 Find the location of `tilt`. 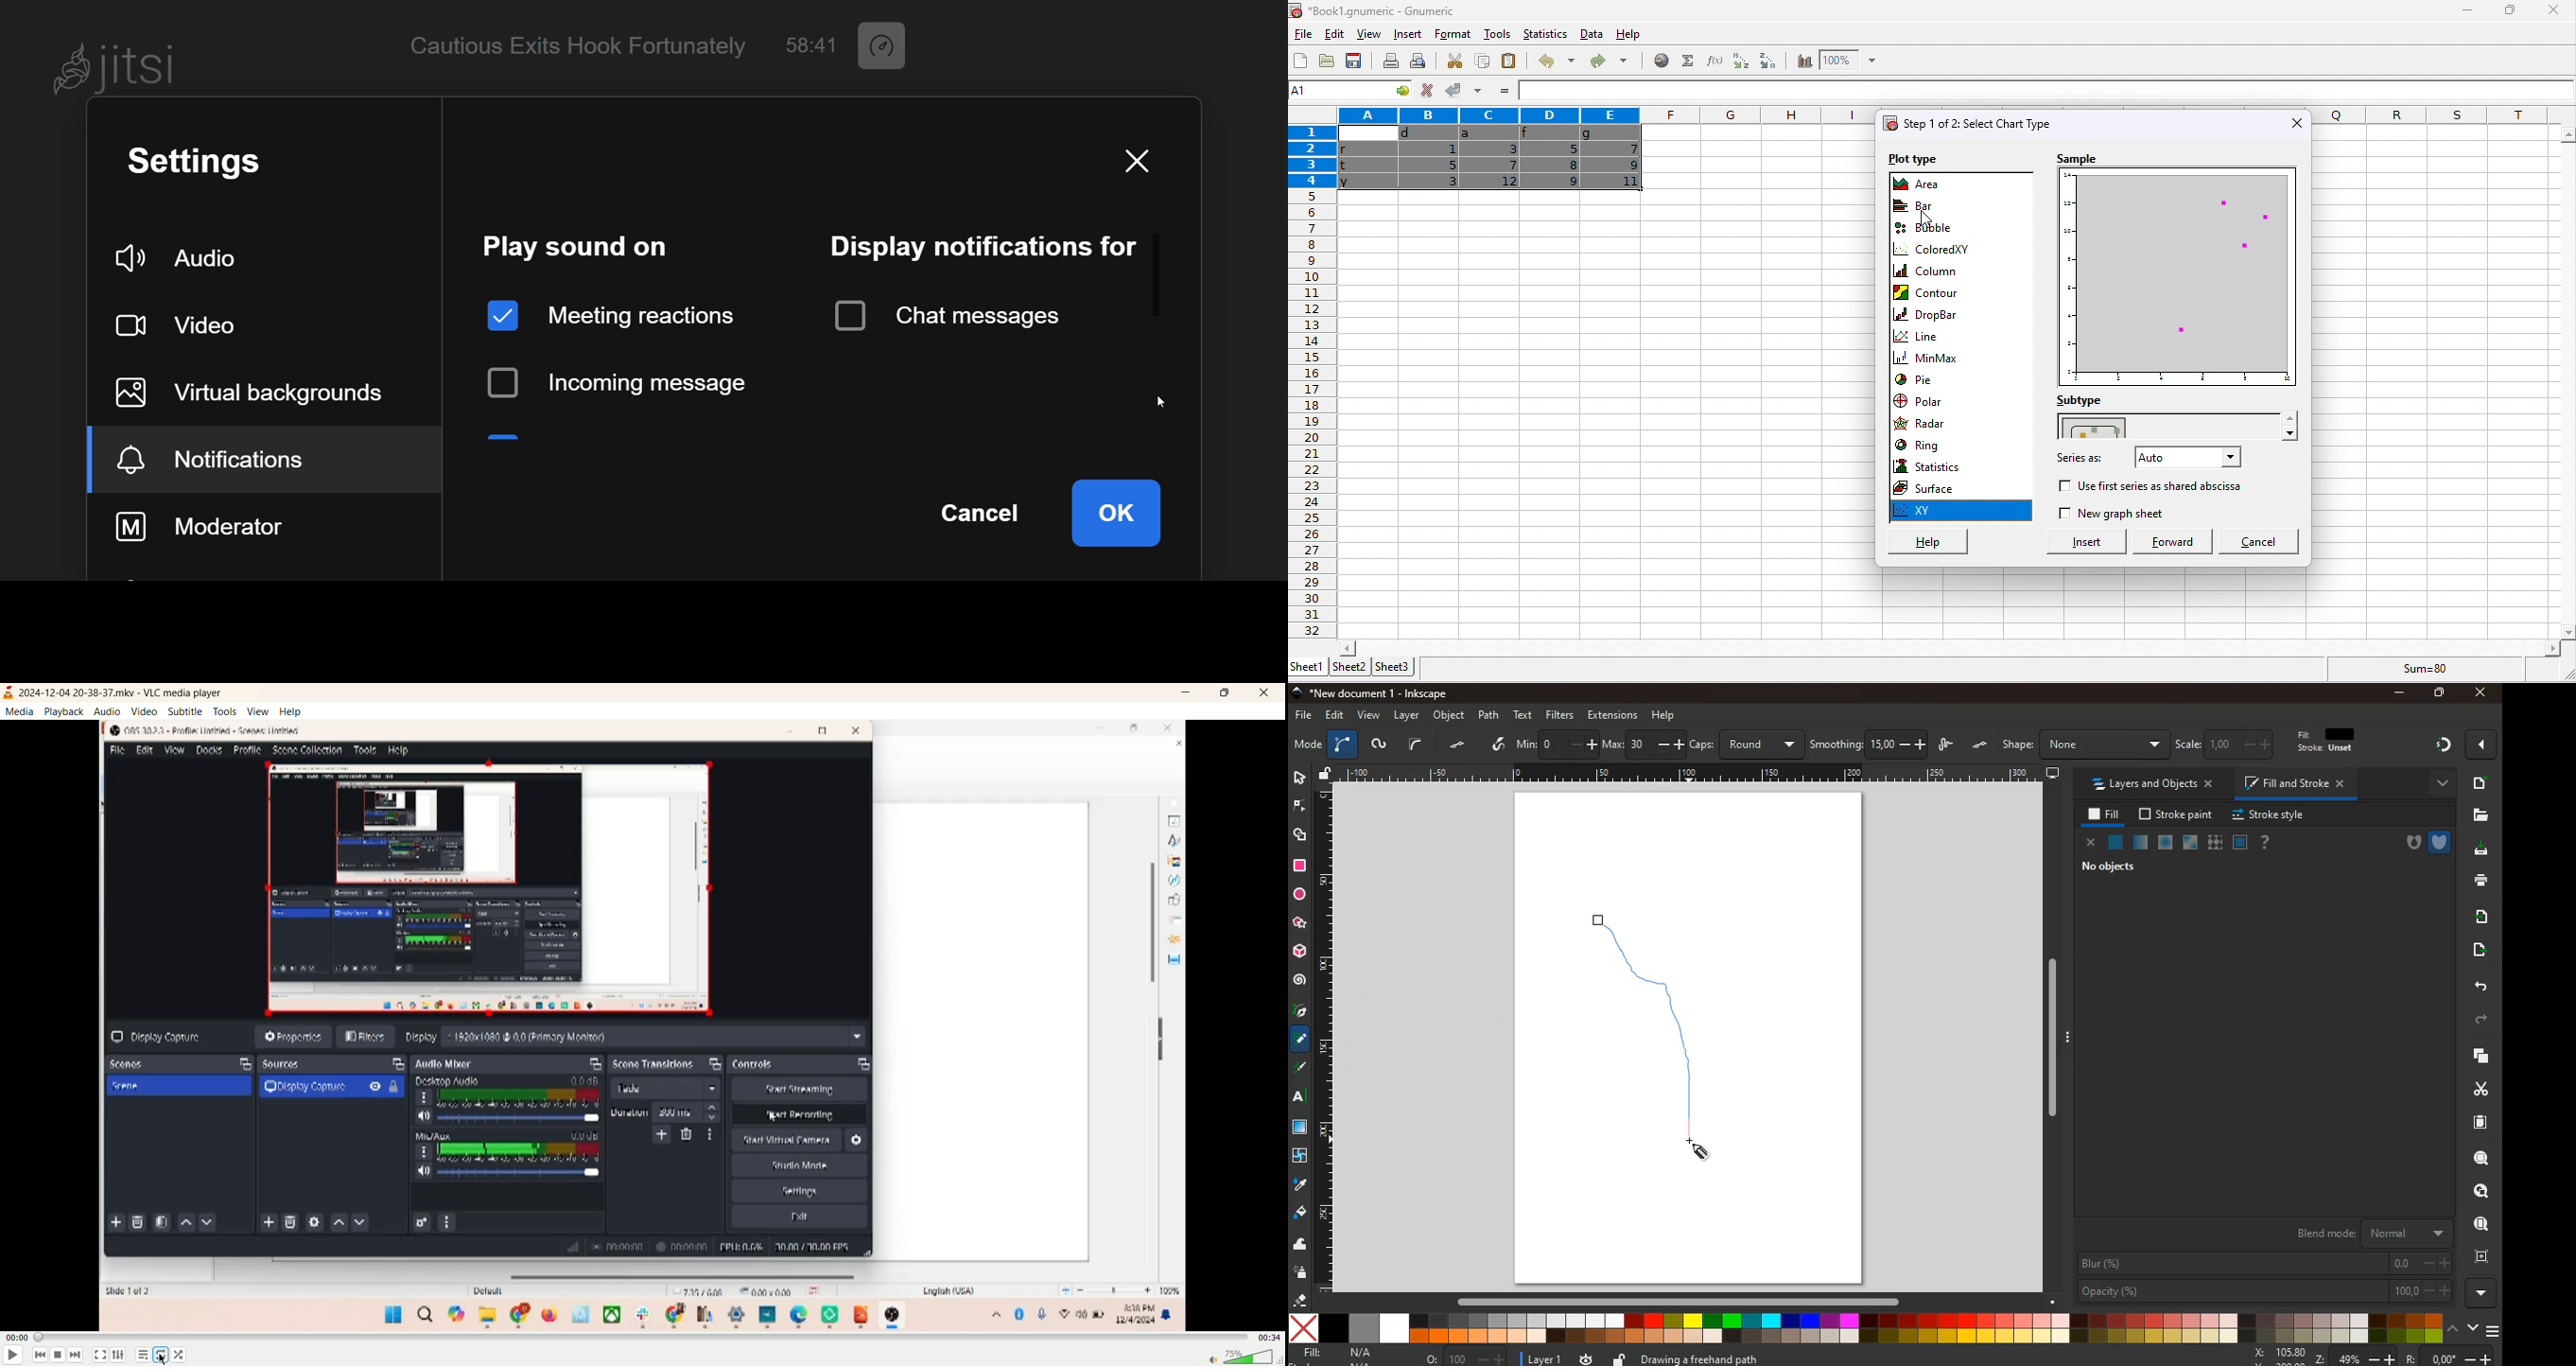

tilt is located at coordinates (1457, 746).